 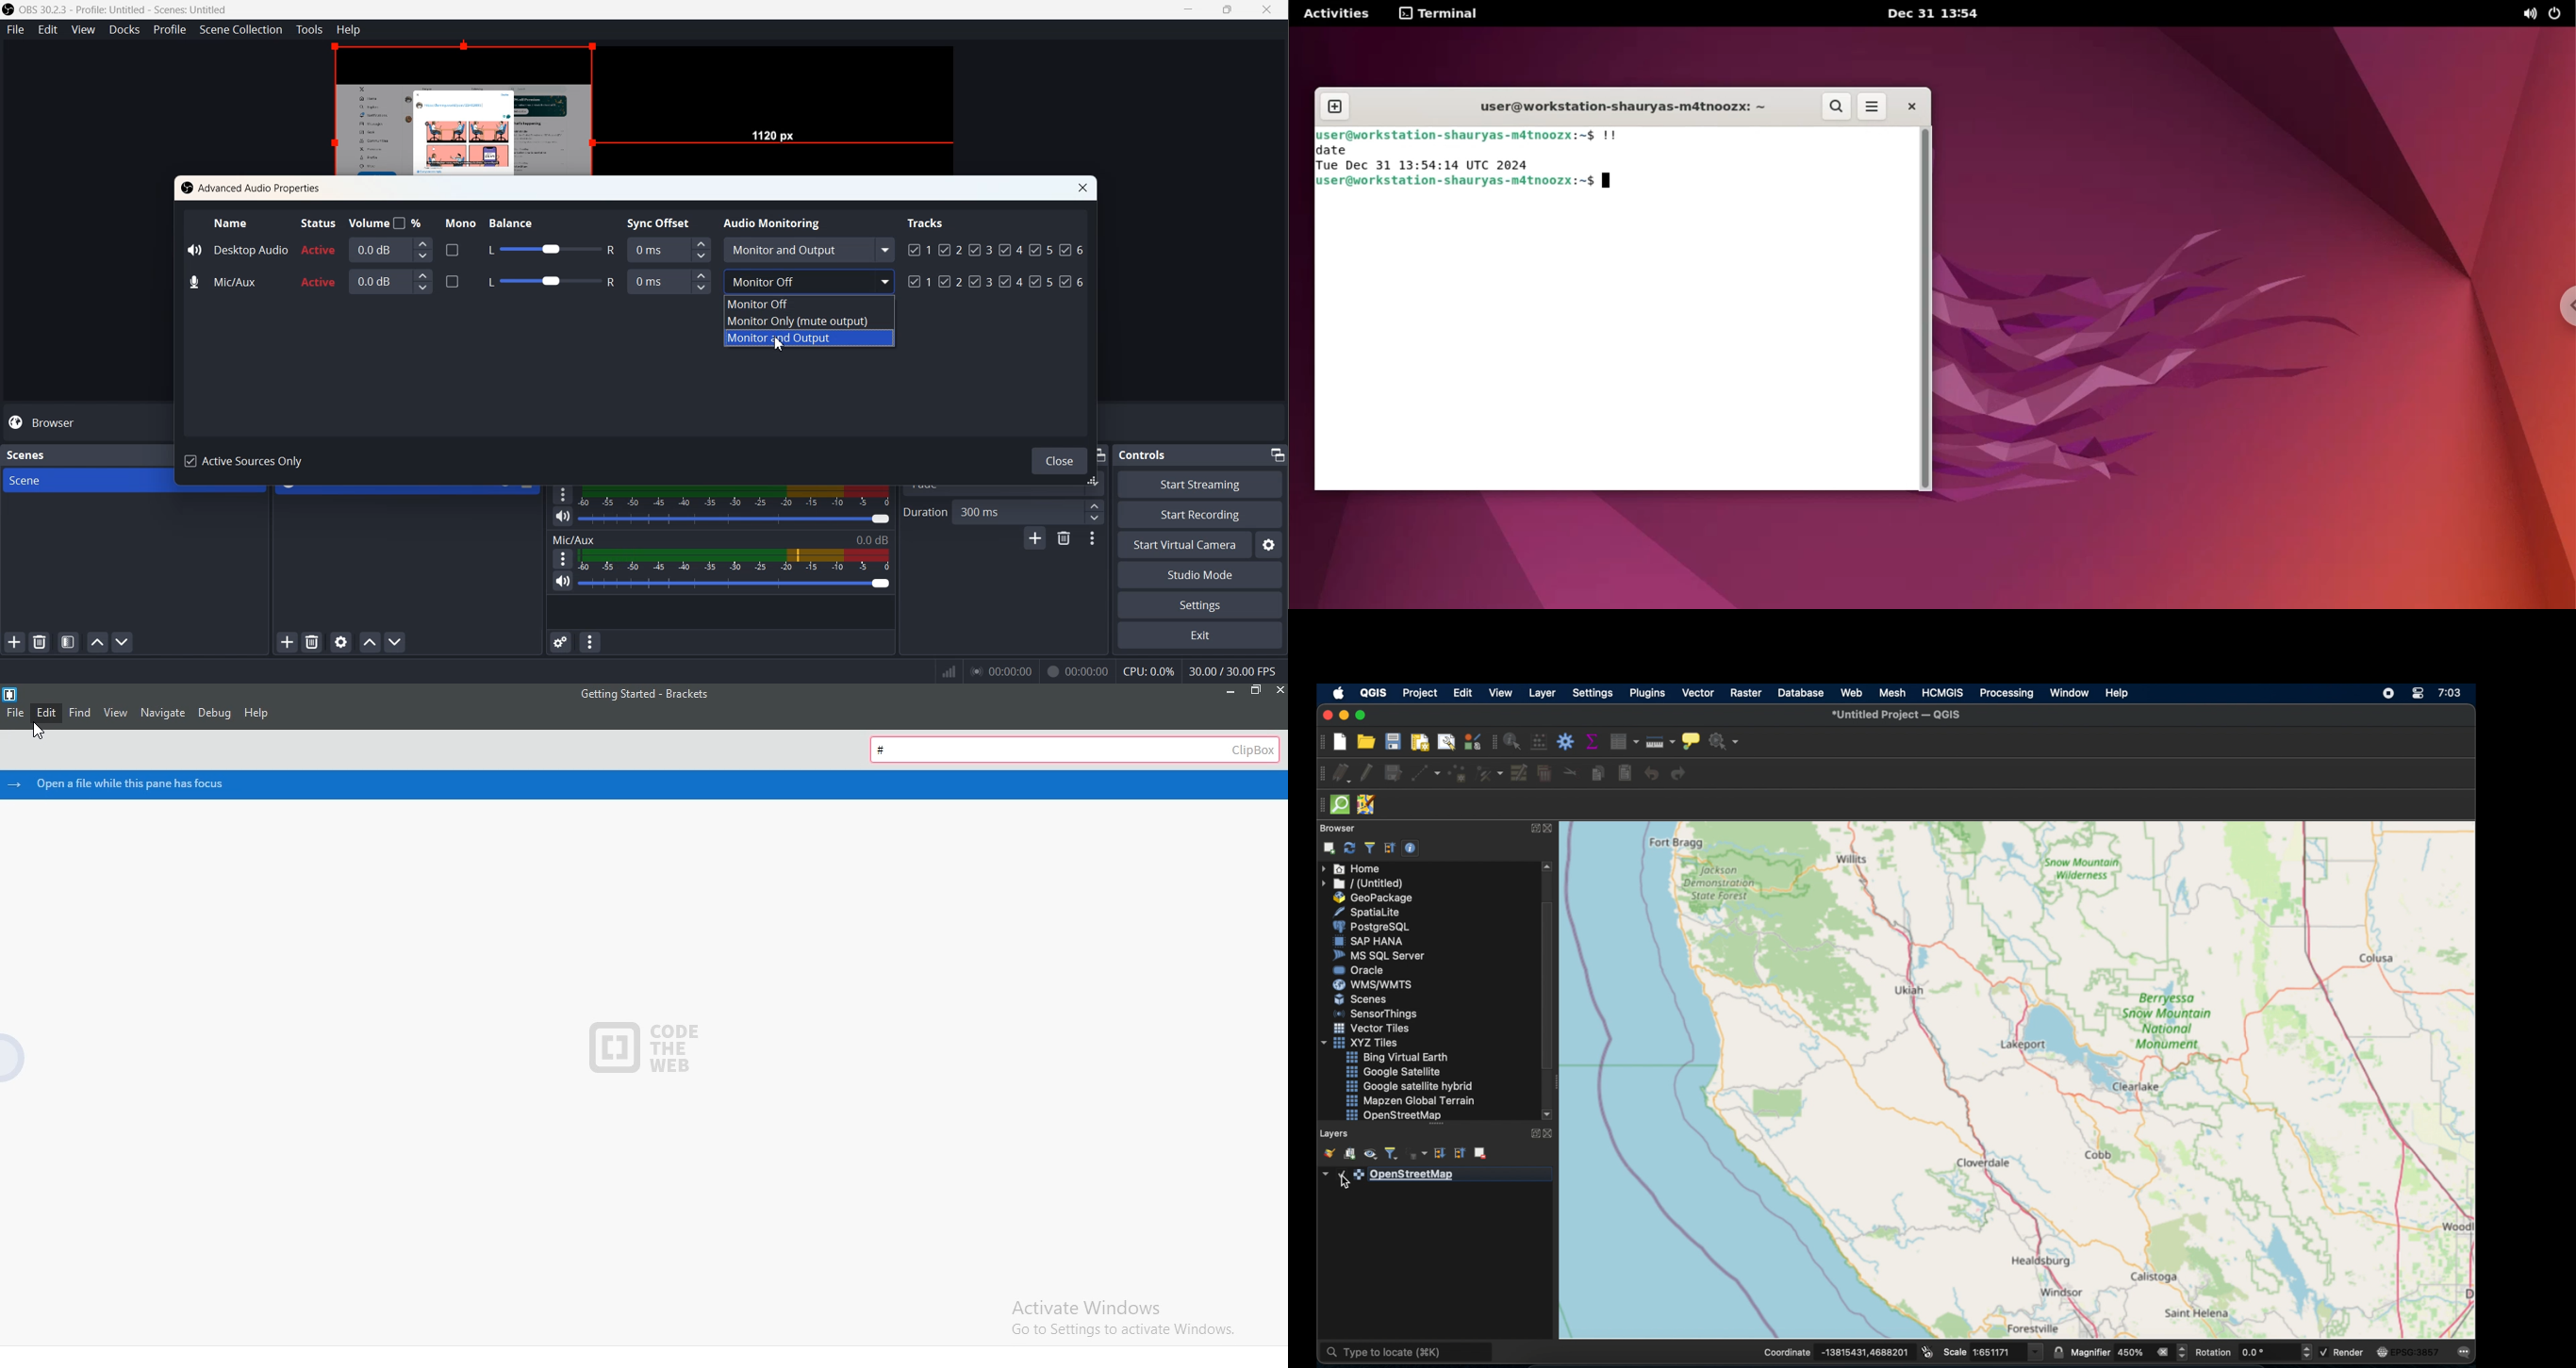 What do you see at coordinates (48, 714) in the screenshot?
I see `Edit` at bounding box center [48, 714].